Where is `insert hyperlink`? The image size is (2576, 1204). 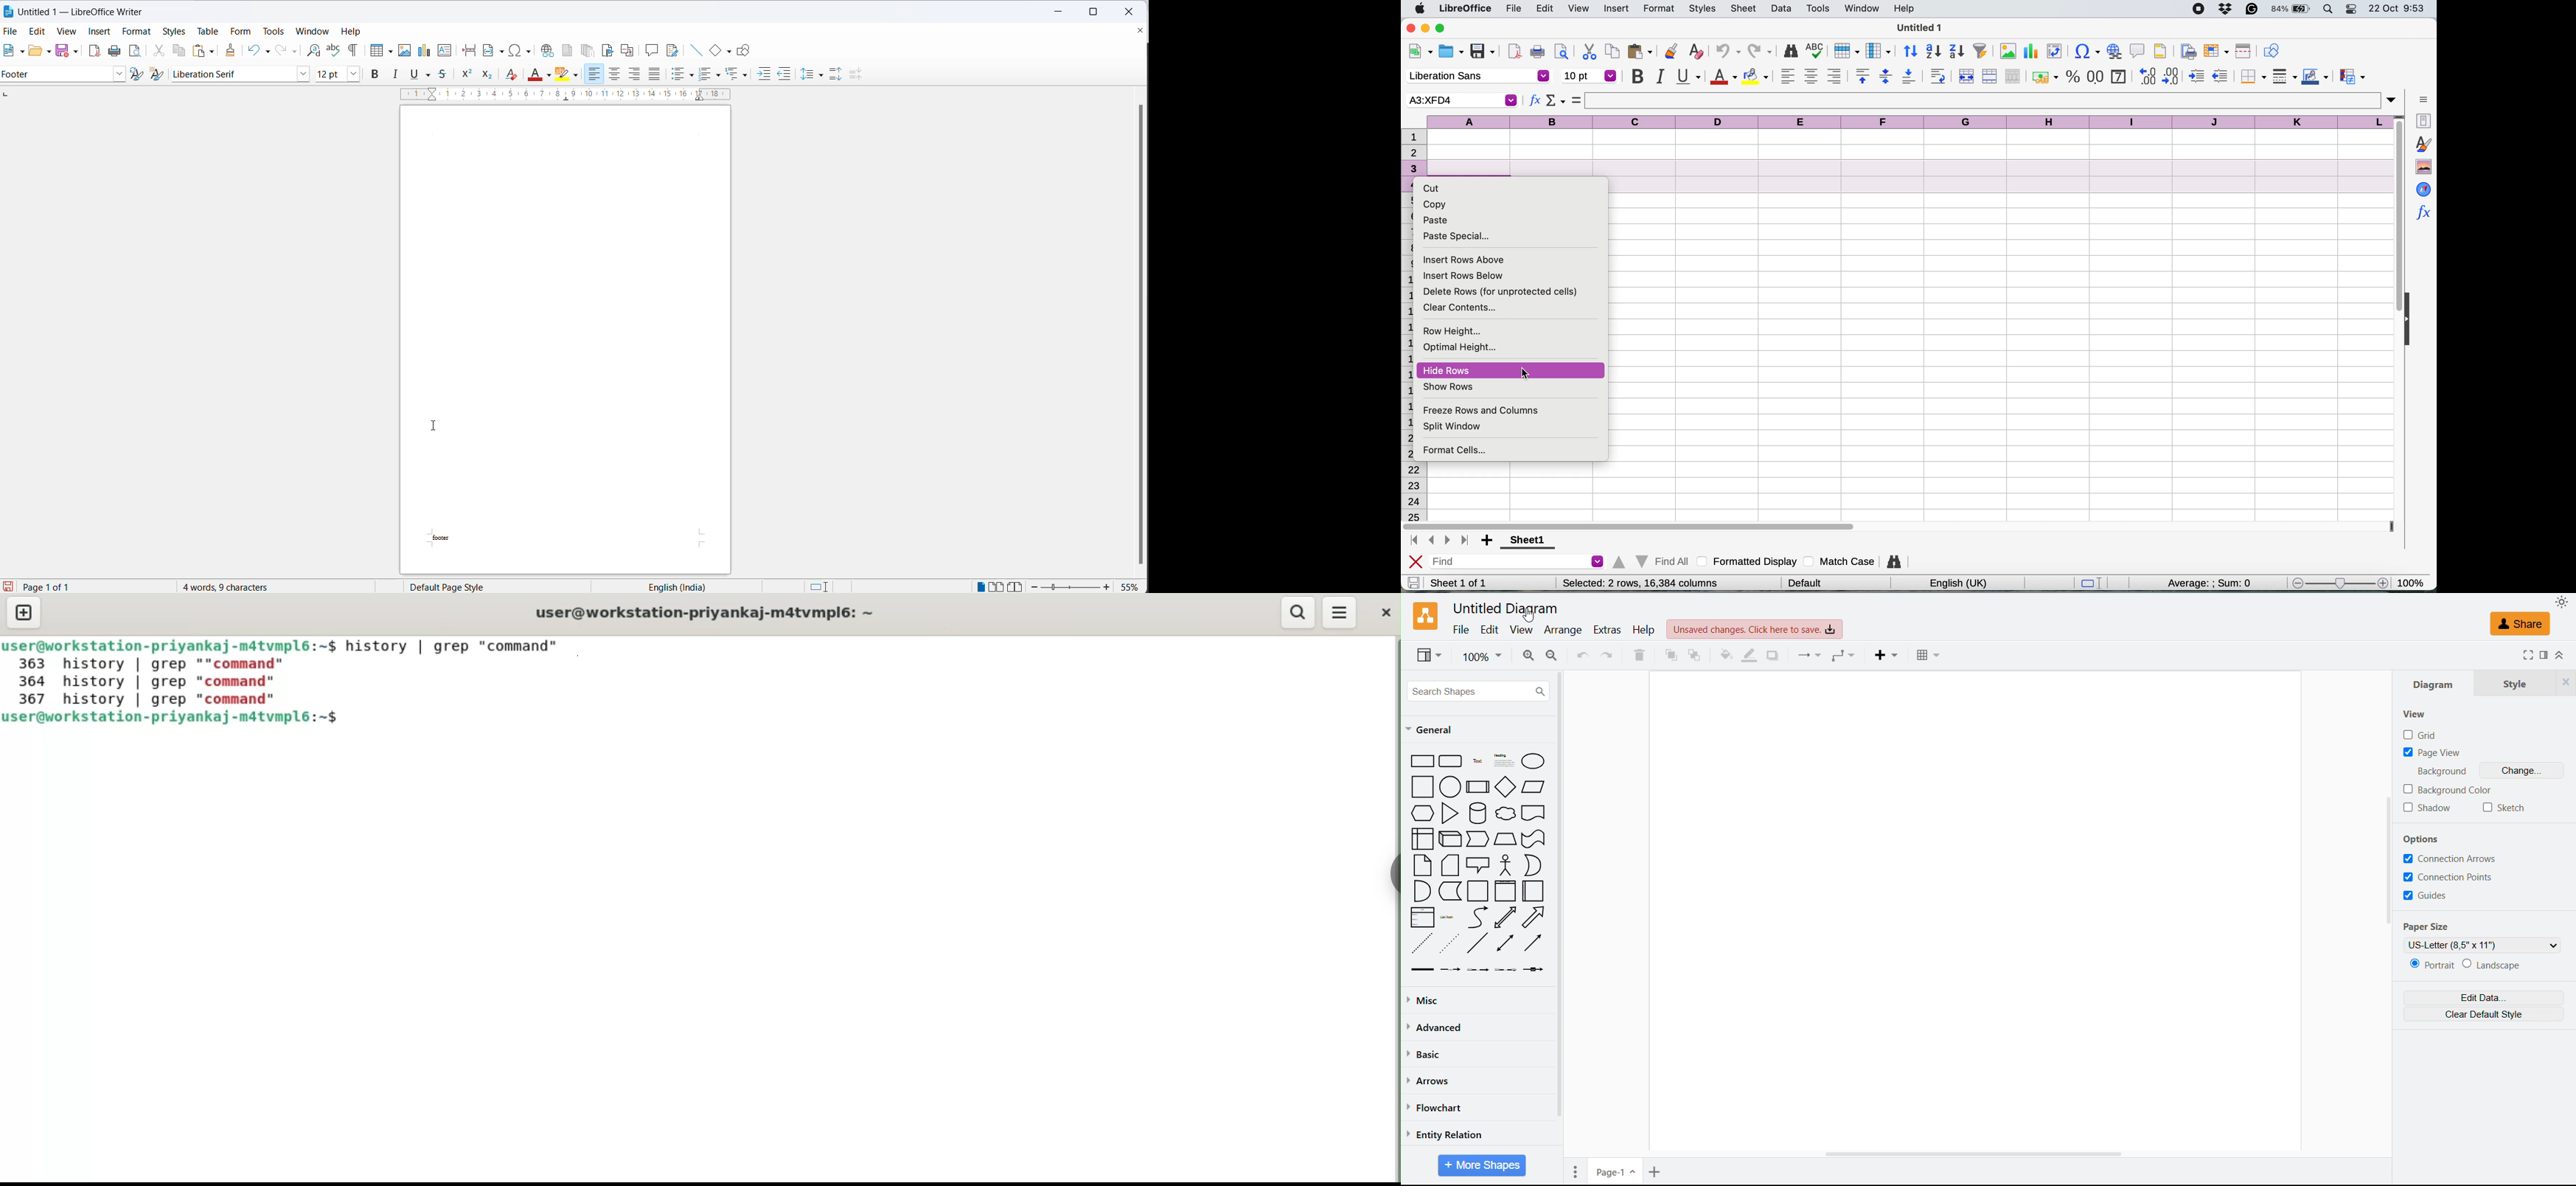
insert hyperlink is located at coordinates (2113, 50).